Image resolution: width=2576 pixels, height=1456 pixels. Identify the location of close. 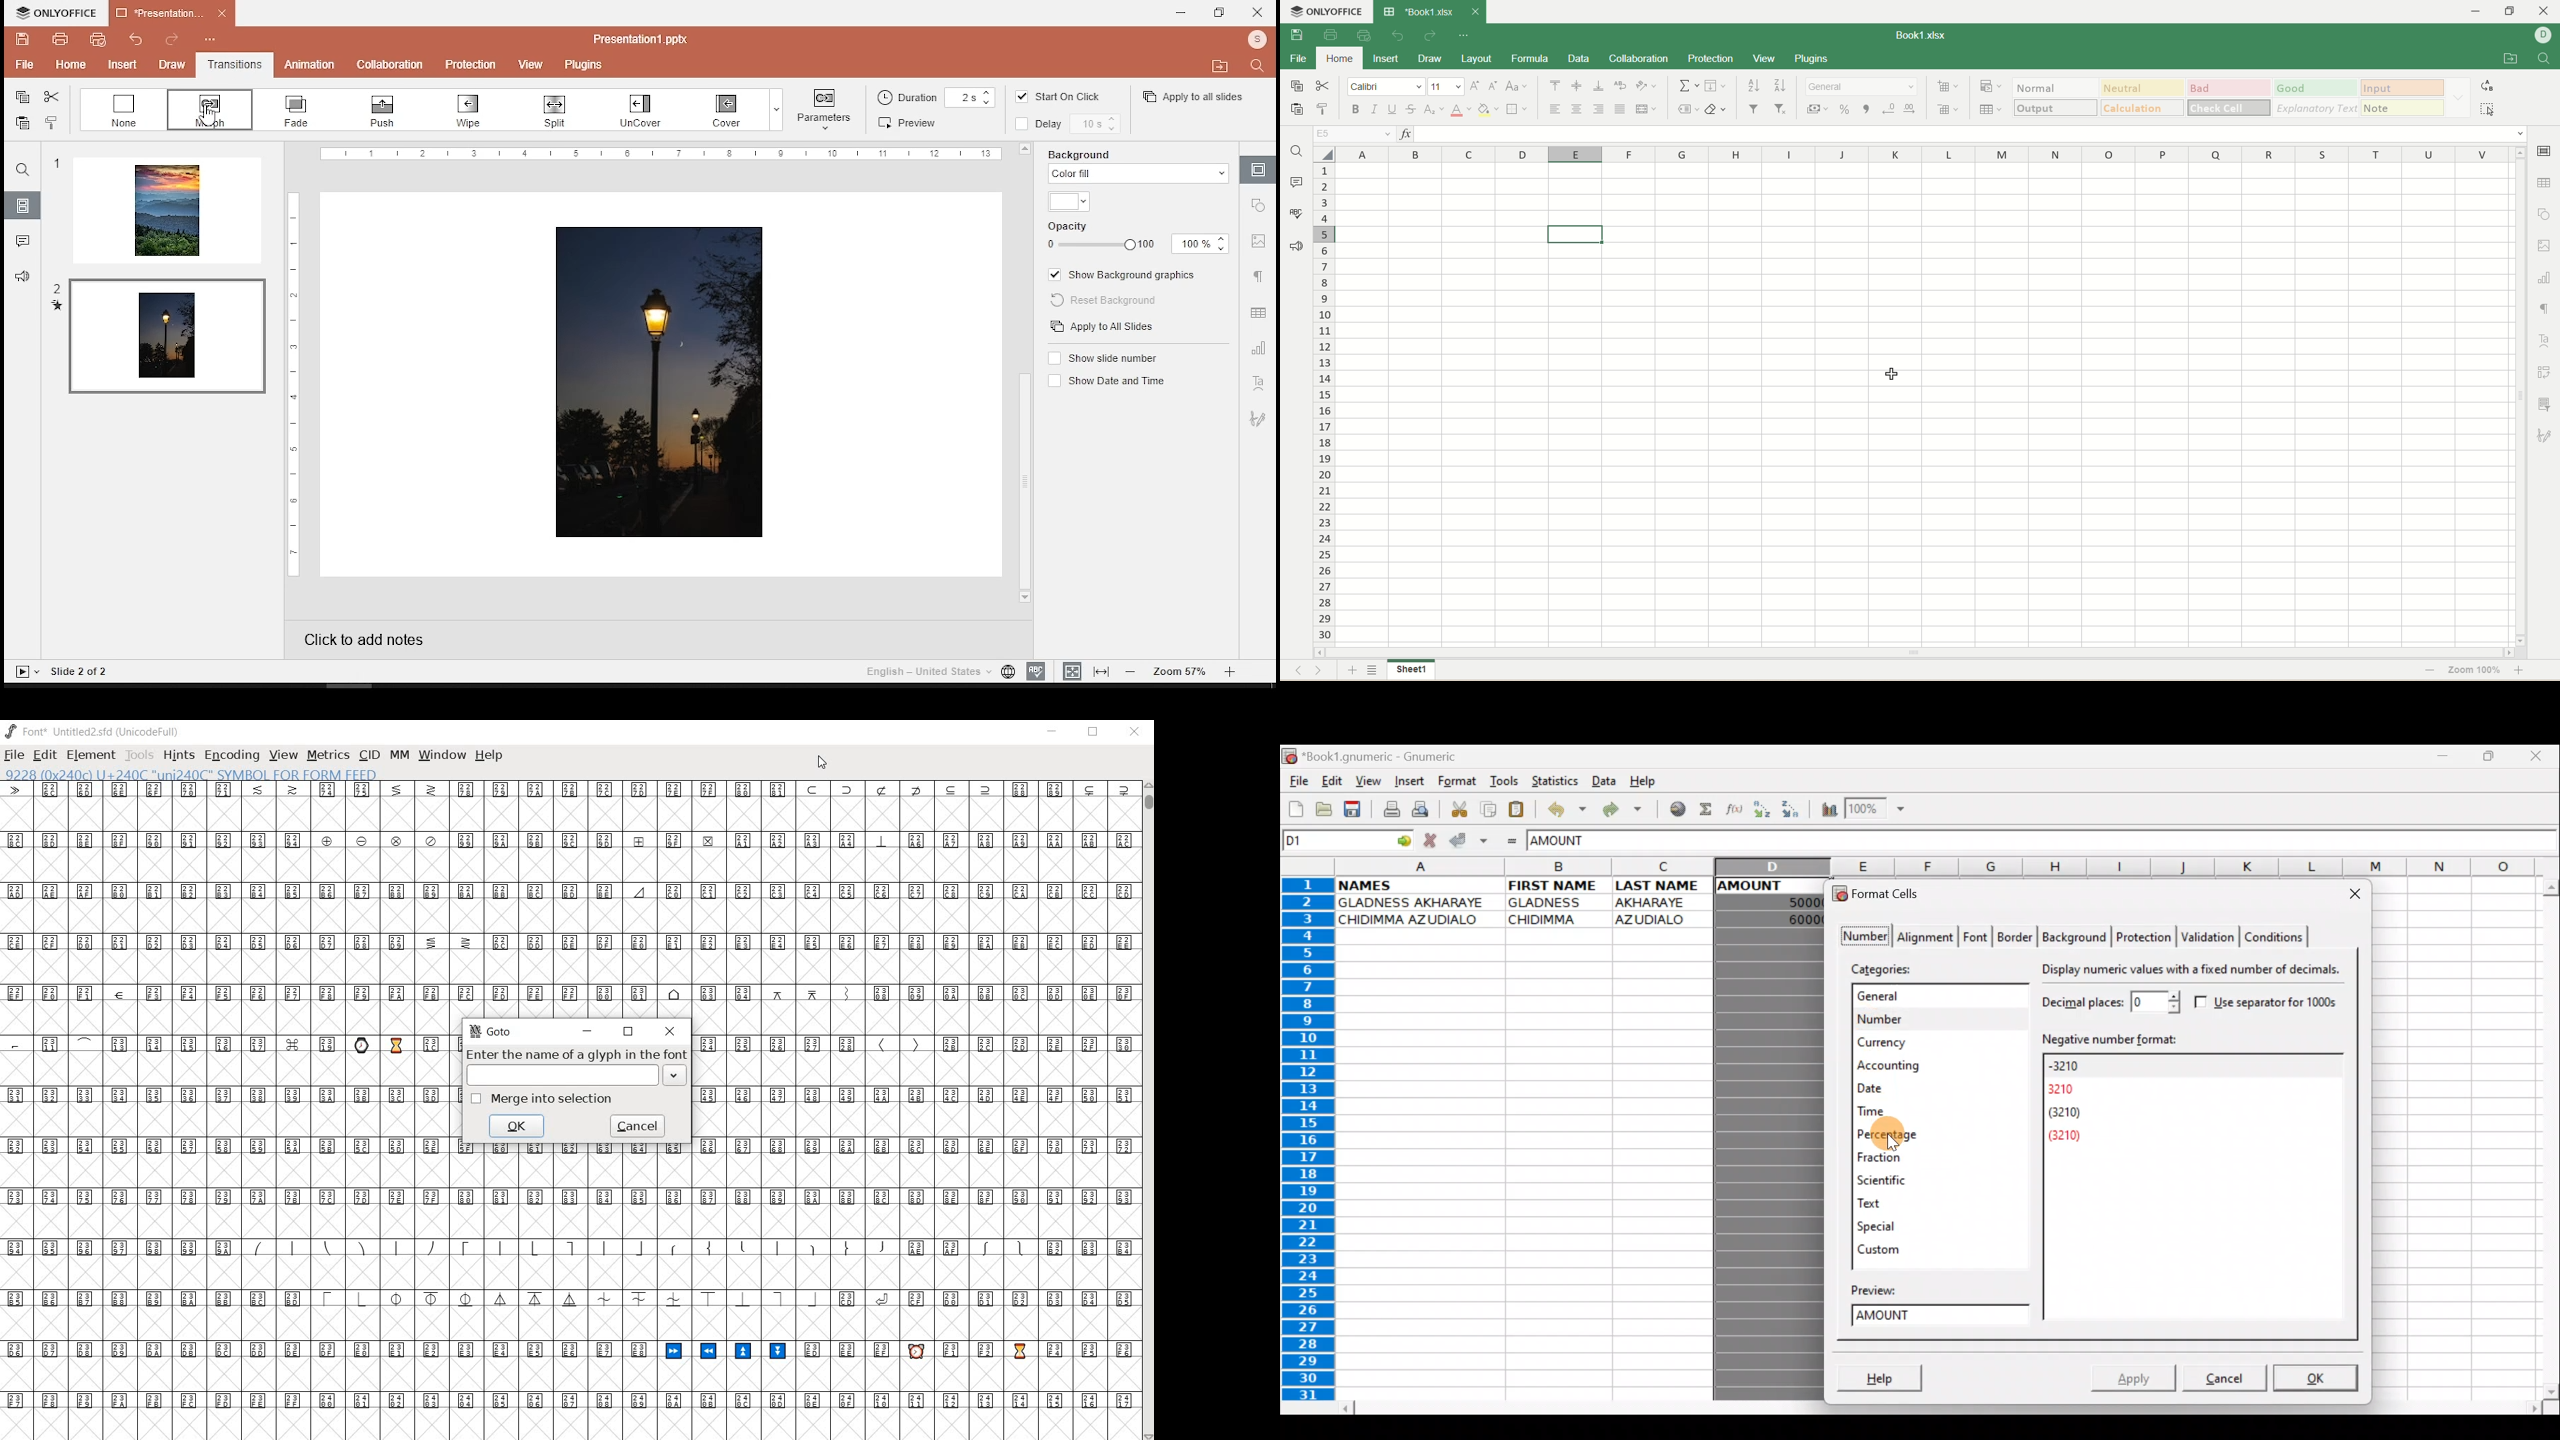
(670, 1032).